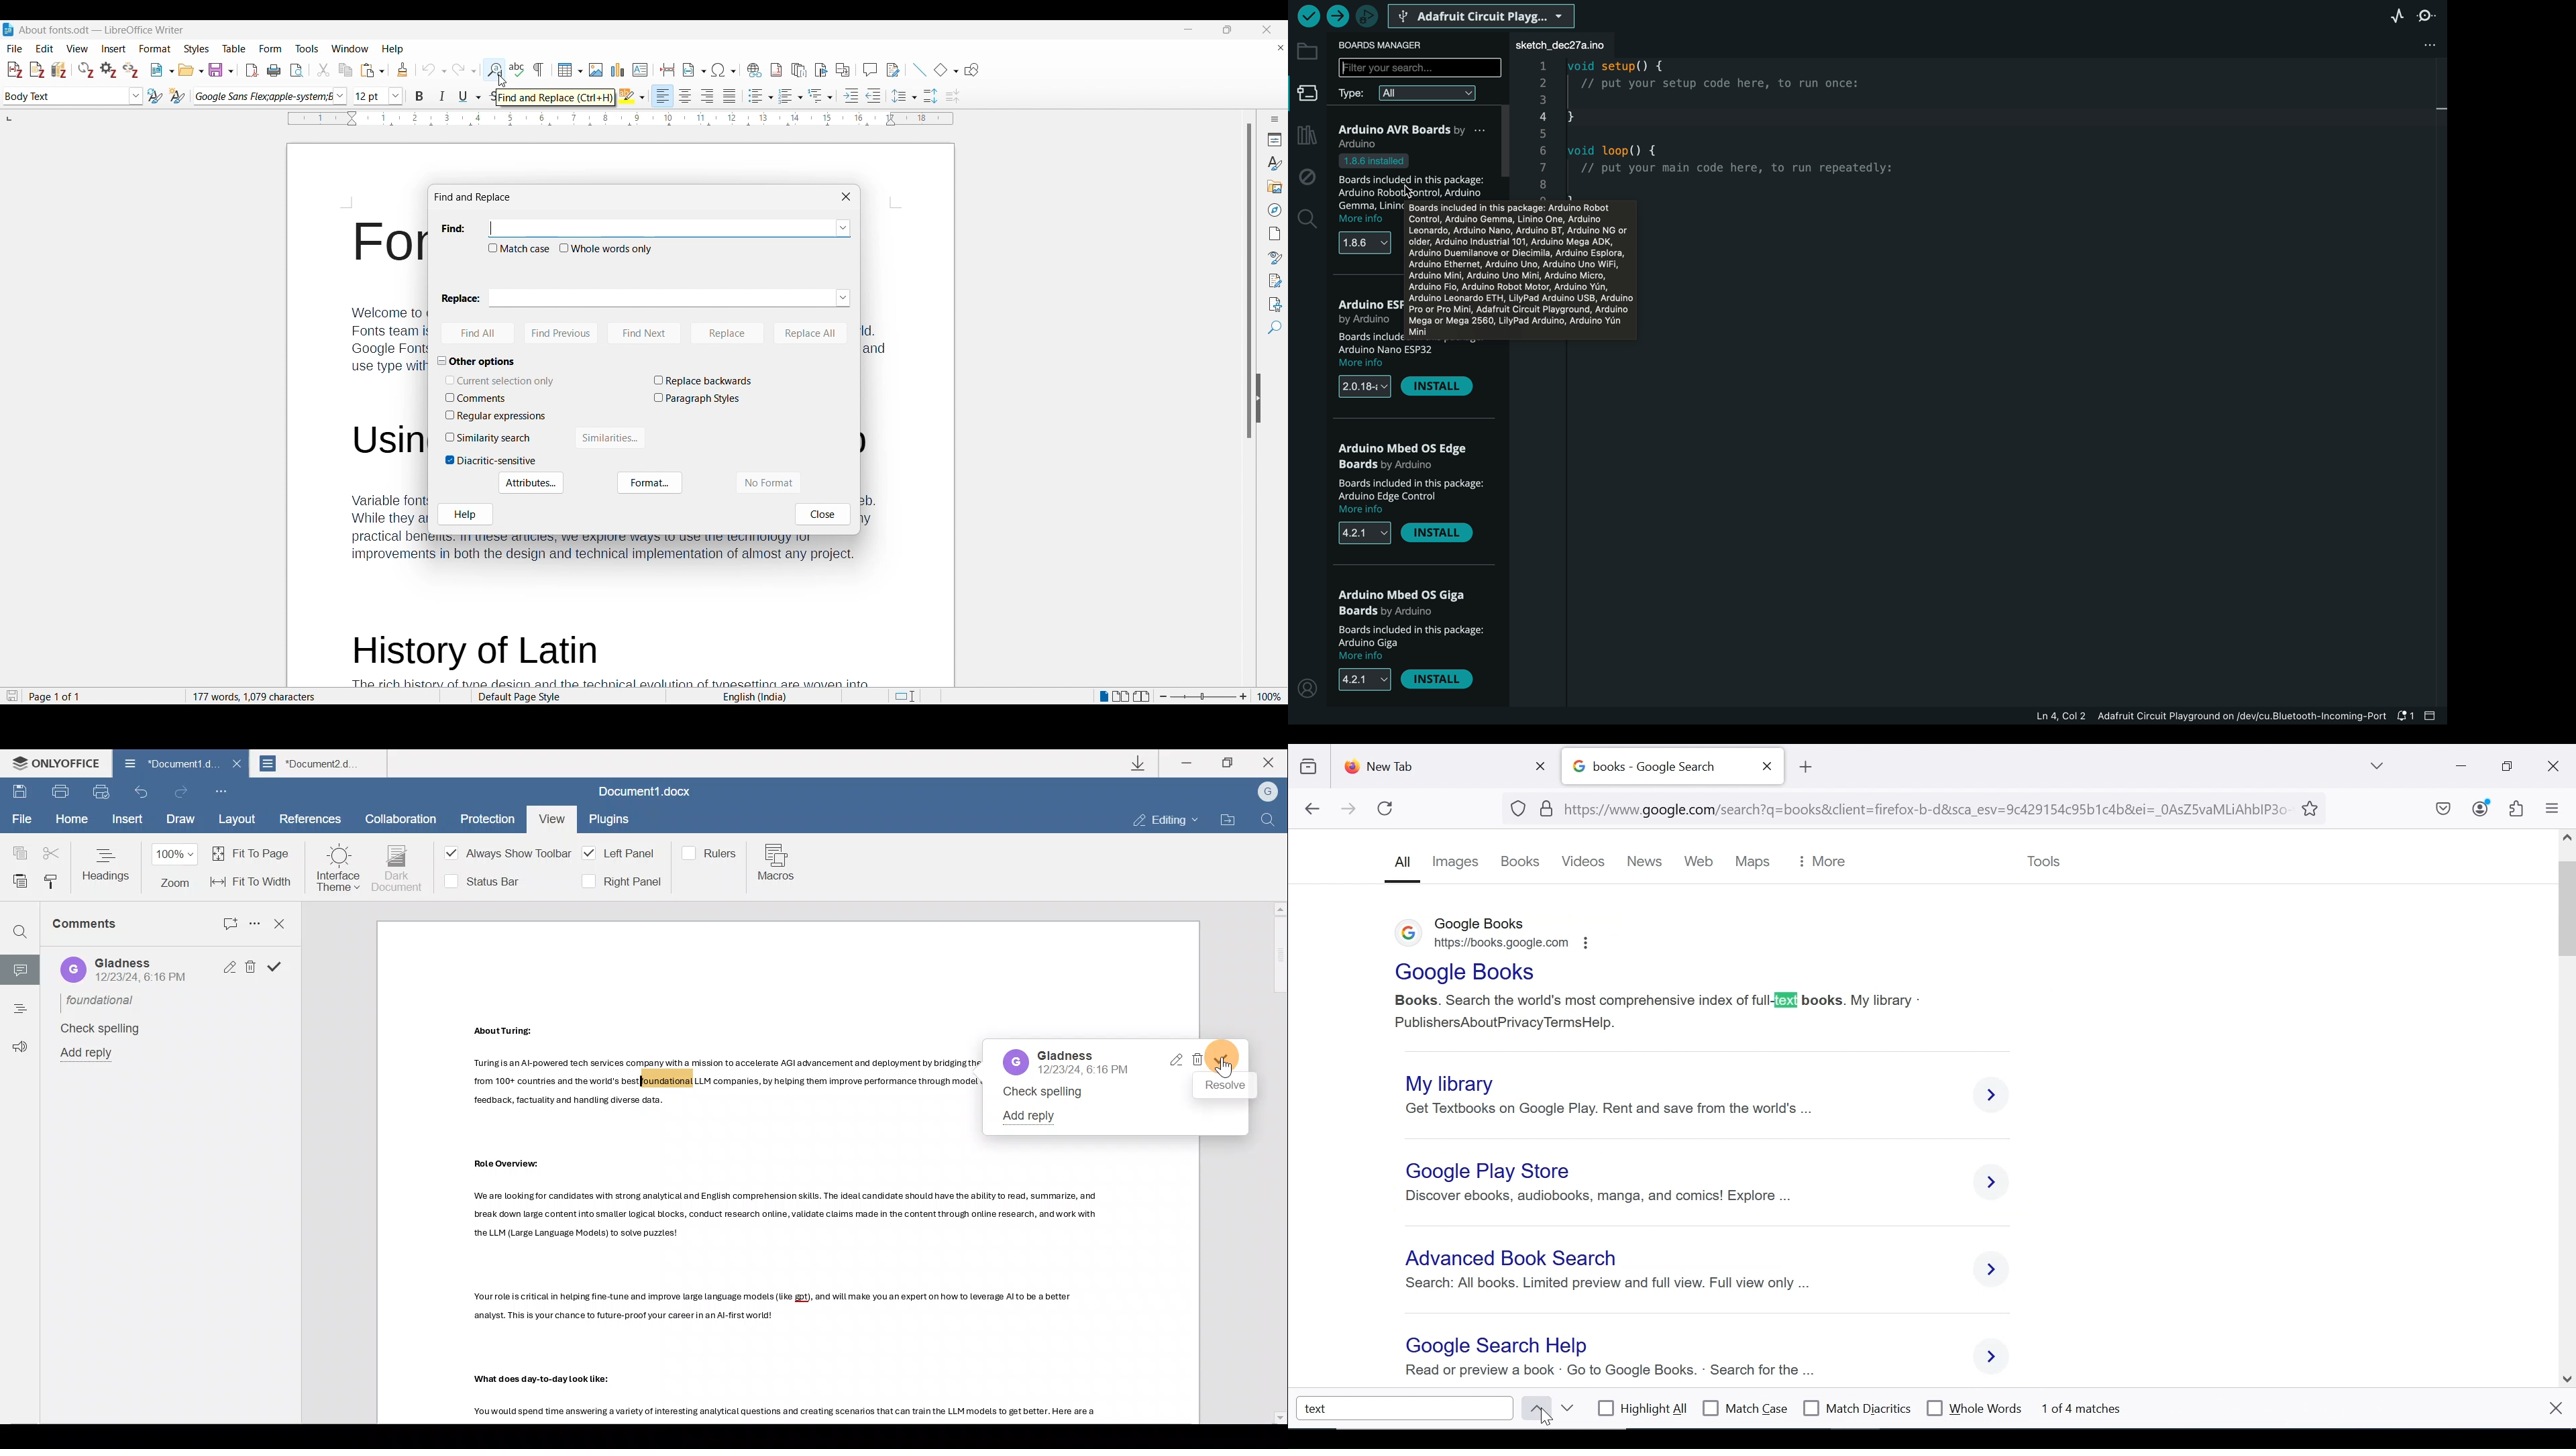 This screenshot has width=2576, height=1456. What do you see at coordinates (724, 70) in the screenshot?
I see `Special character options and current selection` at bounding box center [724, 70].